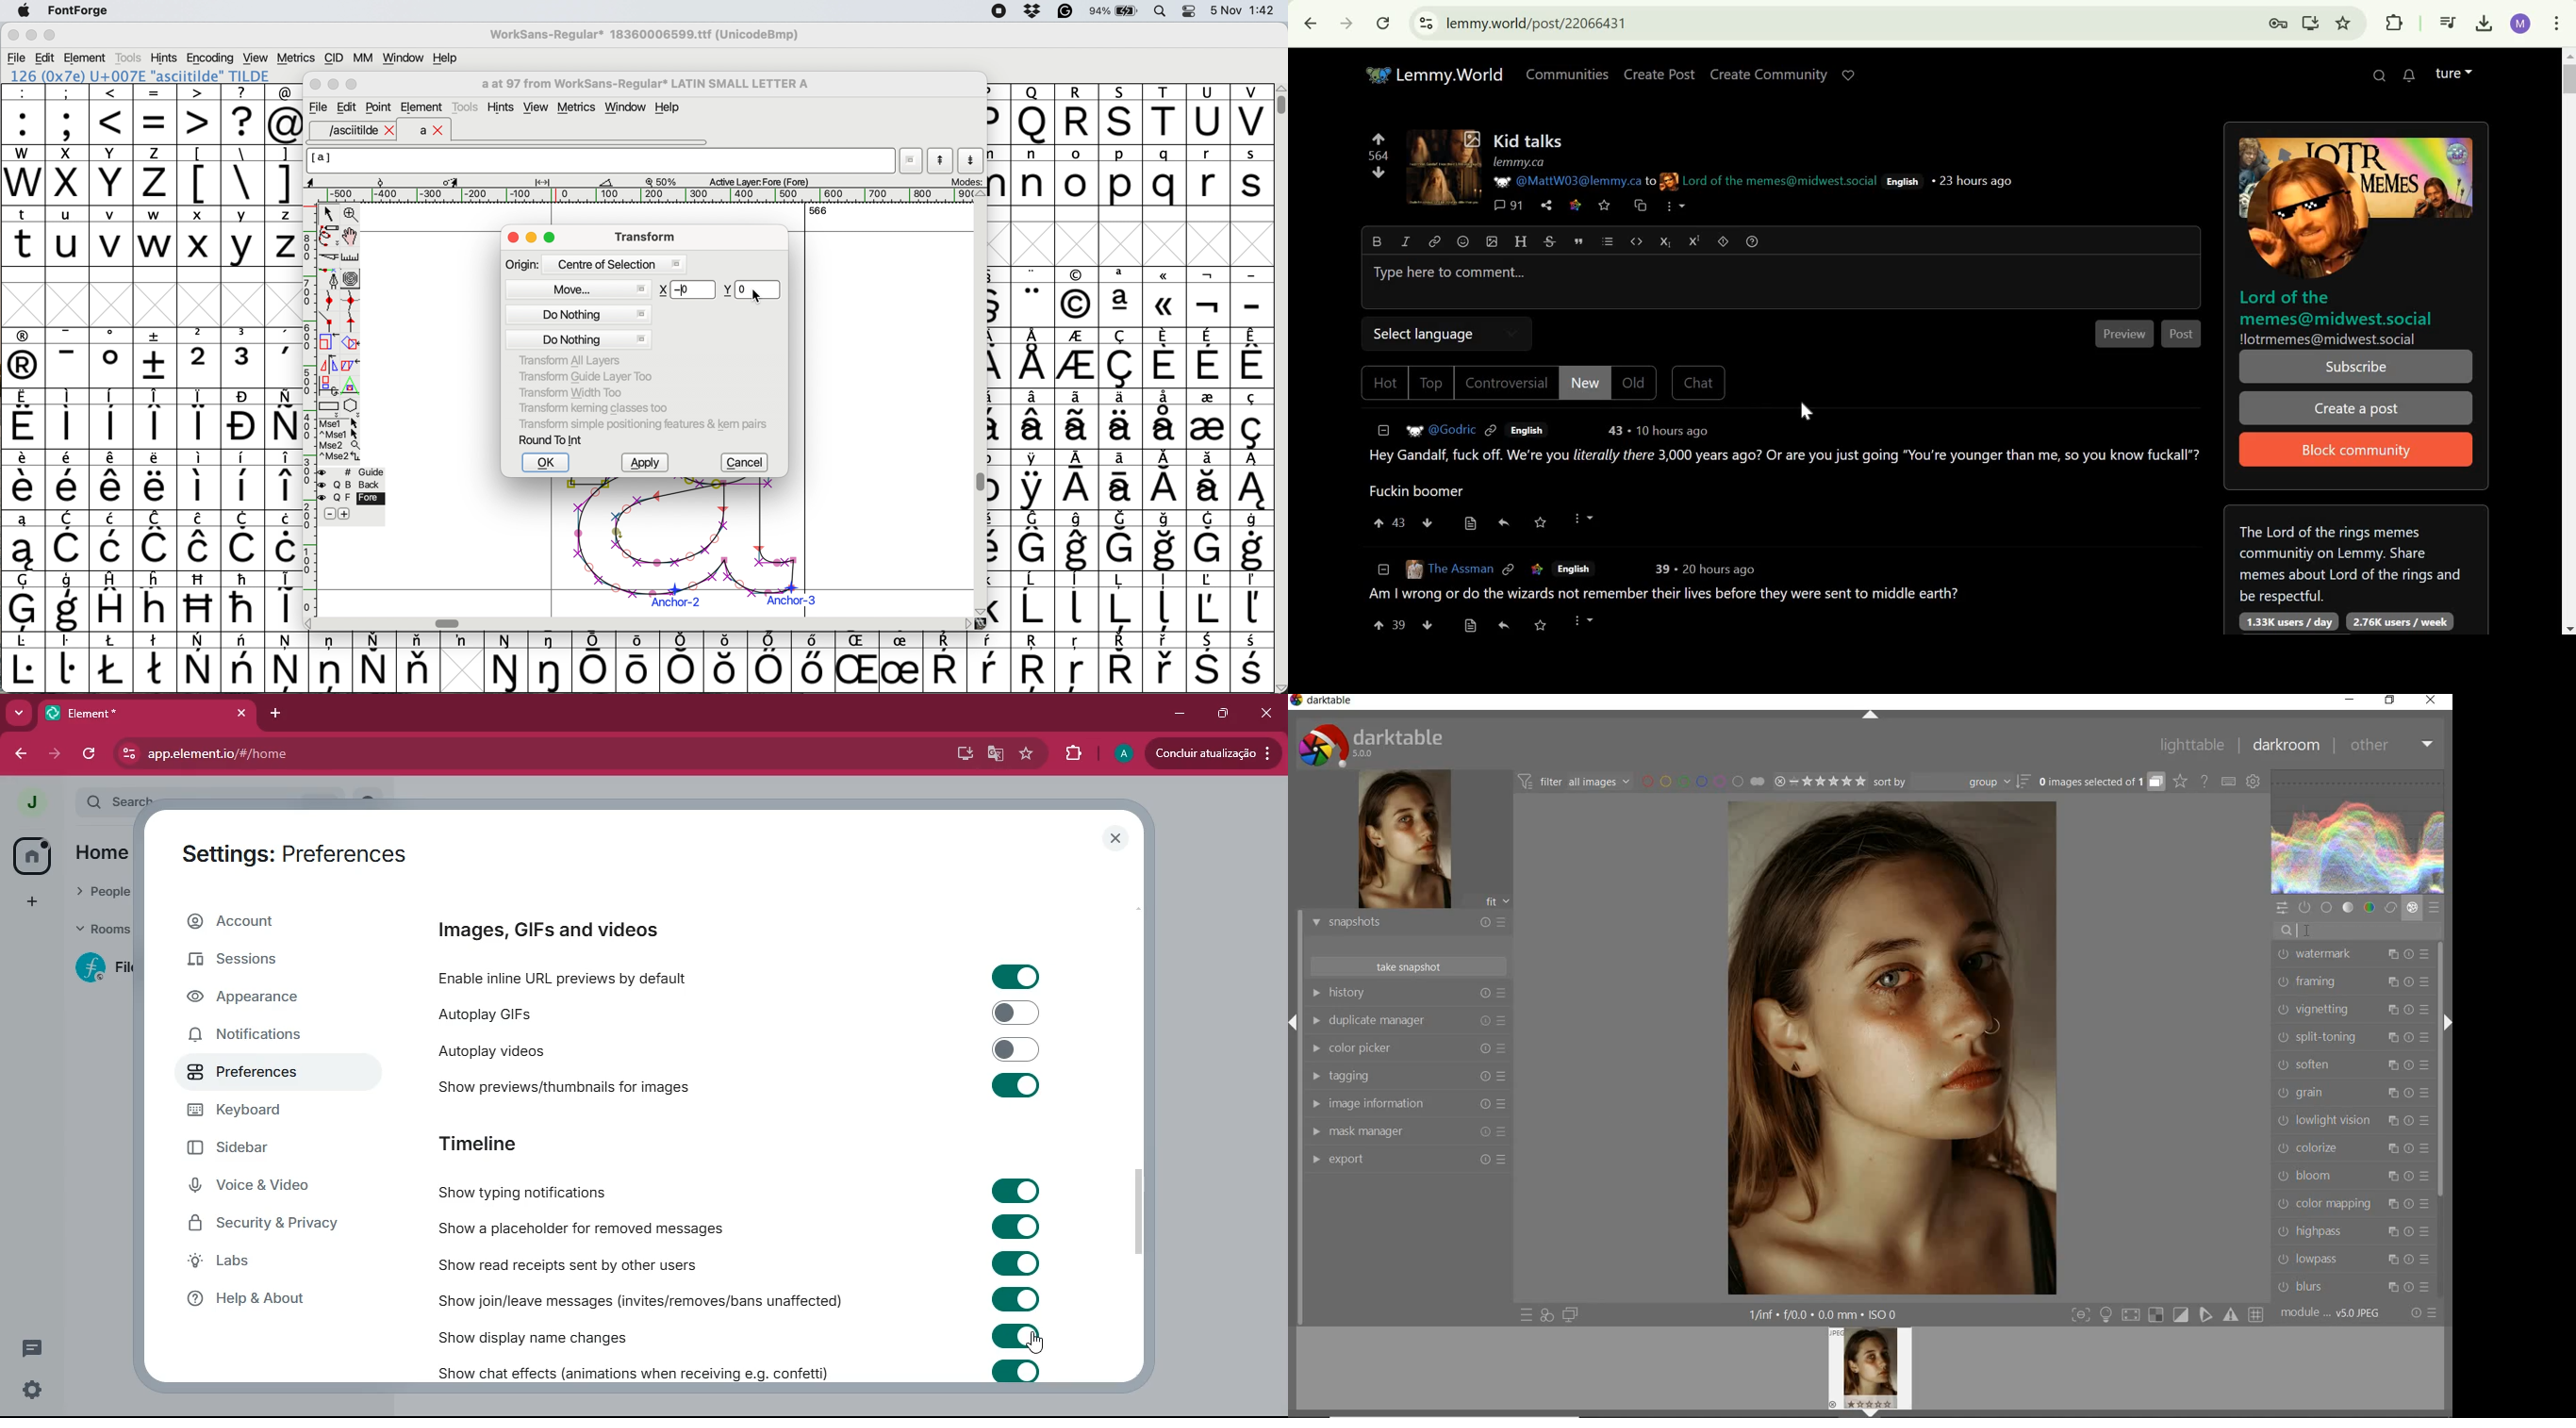 The height and width of the screenshot is (1428, 2576). Describe the element at coordinates (1673, 431) in the screenshot. I see `10 hours ago` at that location.